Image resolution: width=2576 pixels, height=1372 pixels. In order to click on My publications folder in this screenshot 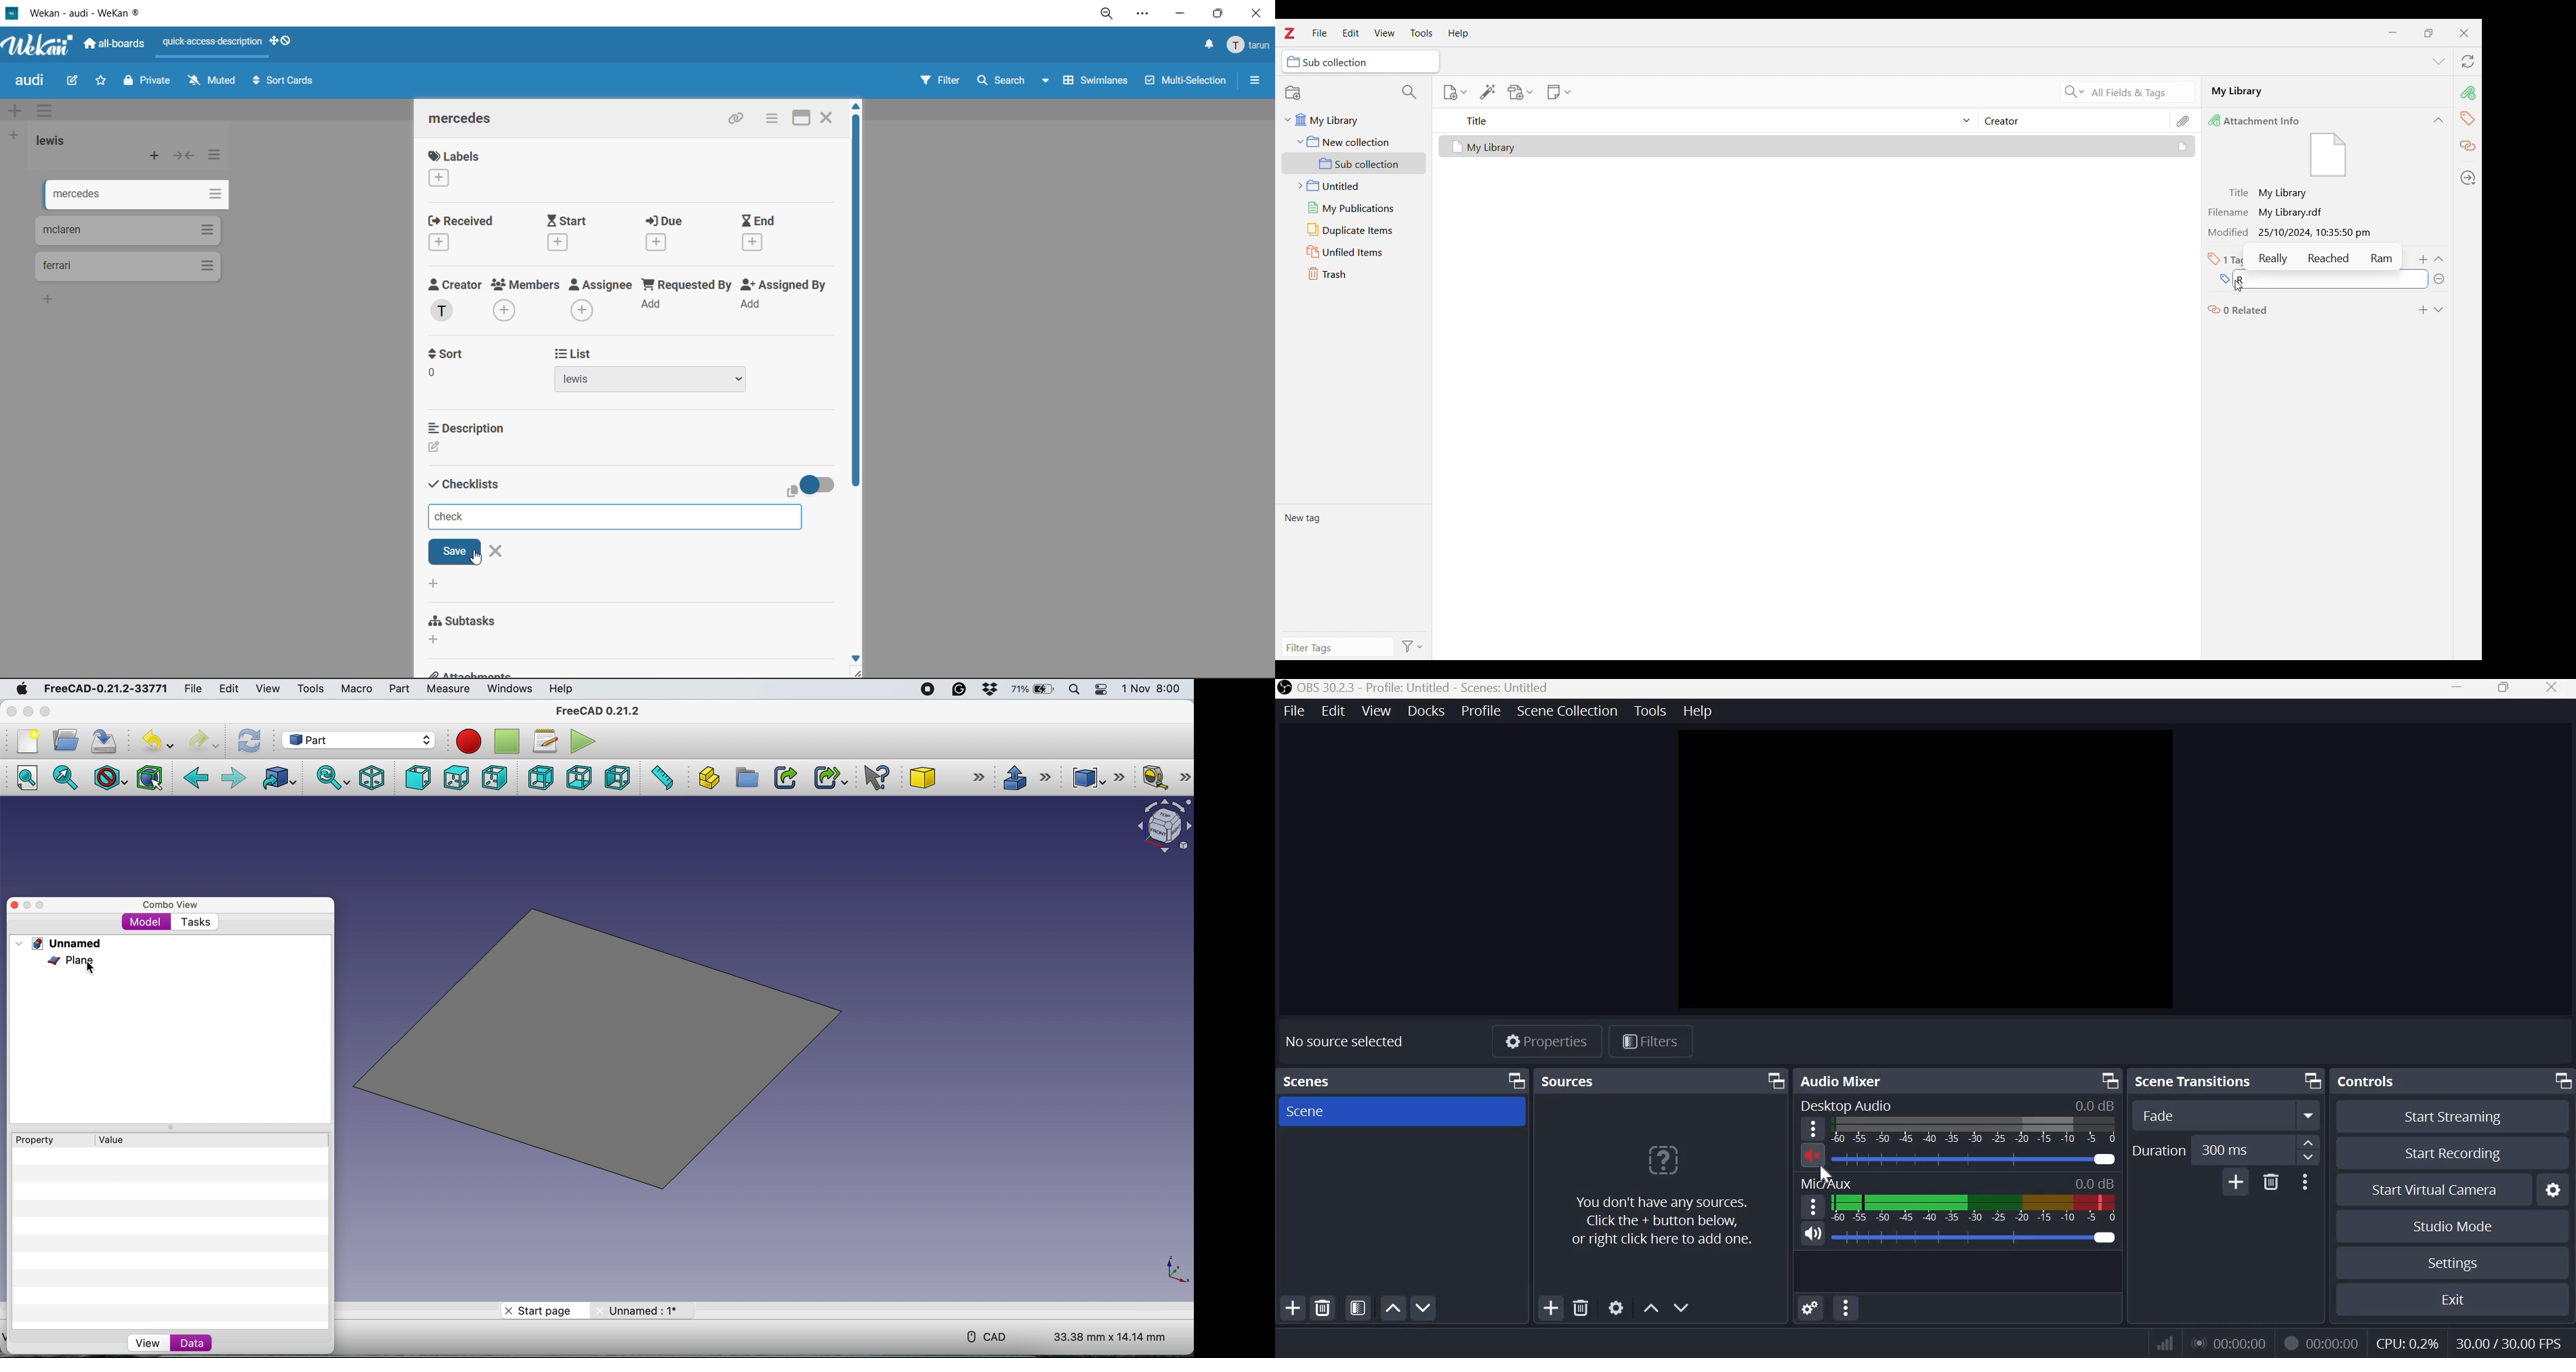, I will do `click(1353, 207)`.